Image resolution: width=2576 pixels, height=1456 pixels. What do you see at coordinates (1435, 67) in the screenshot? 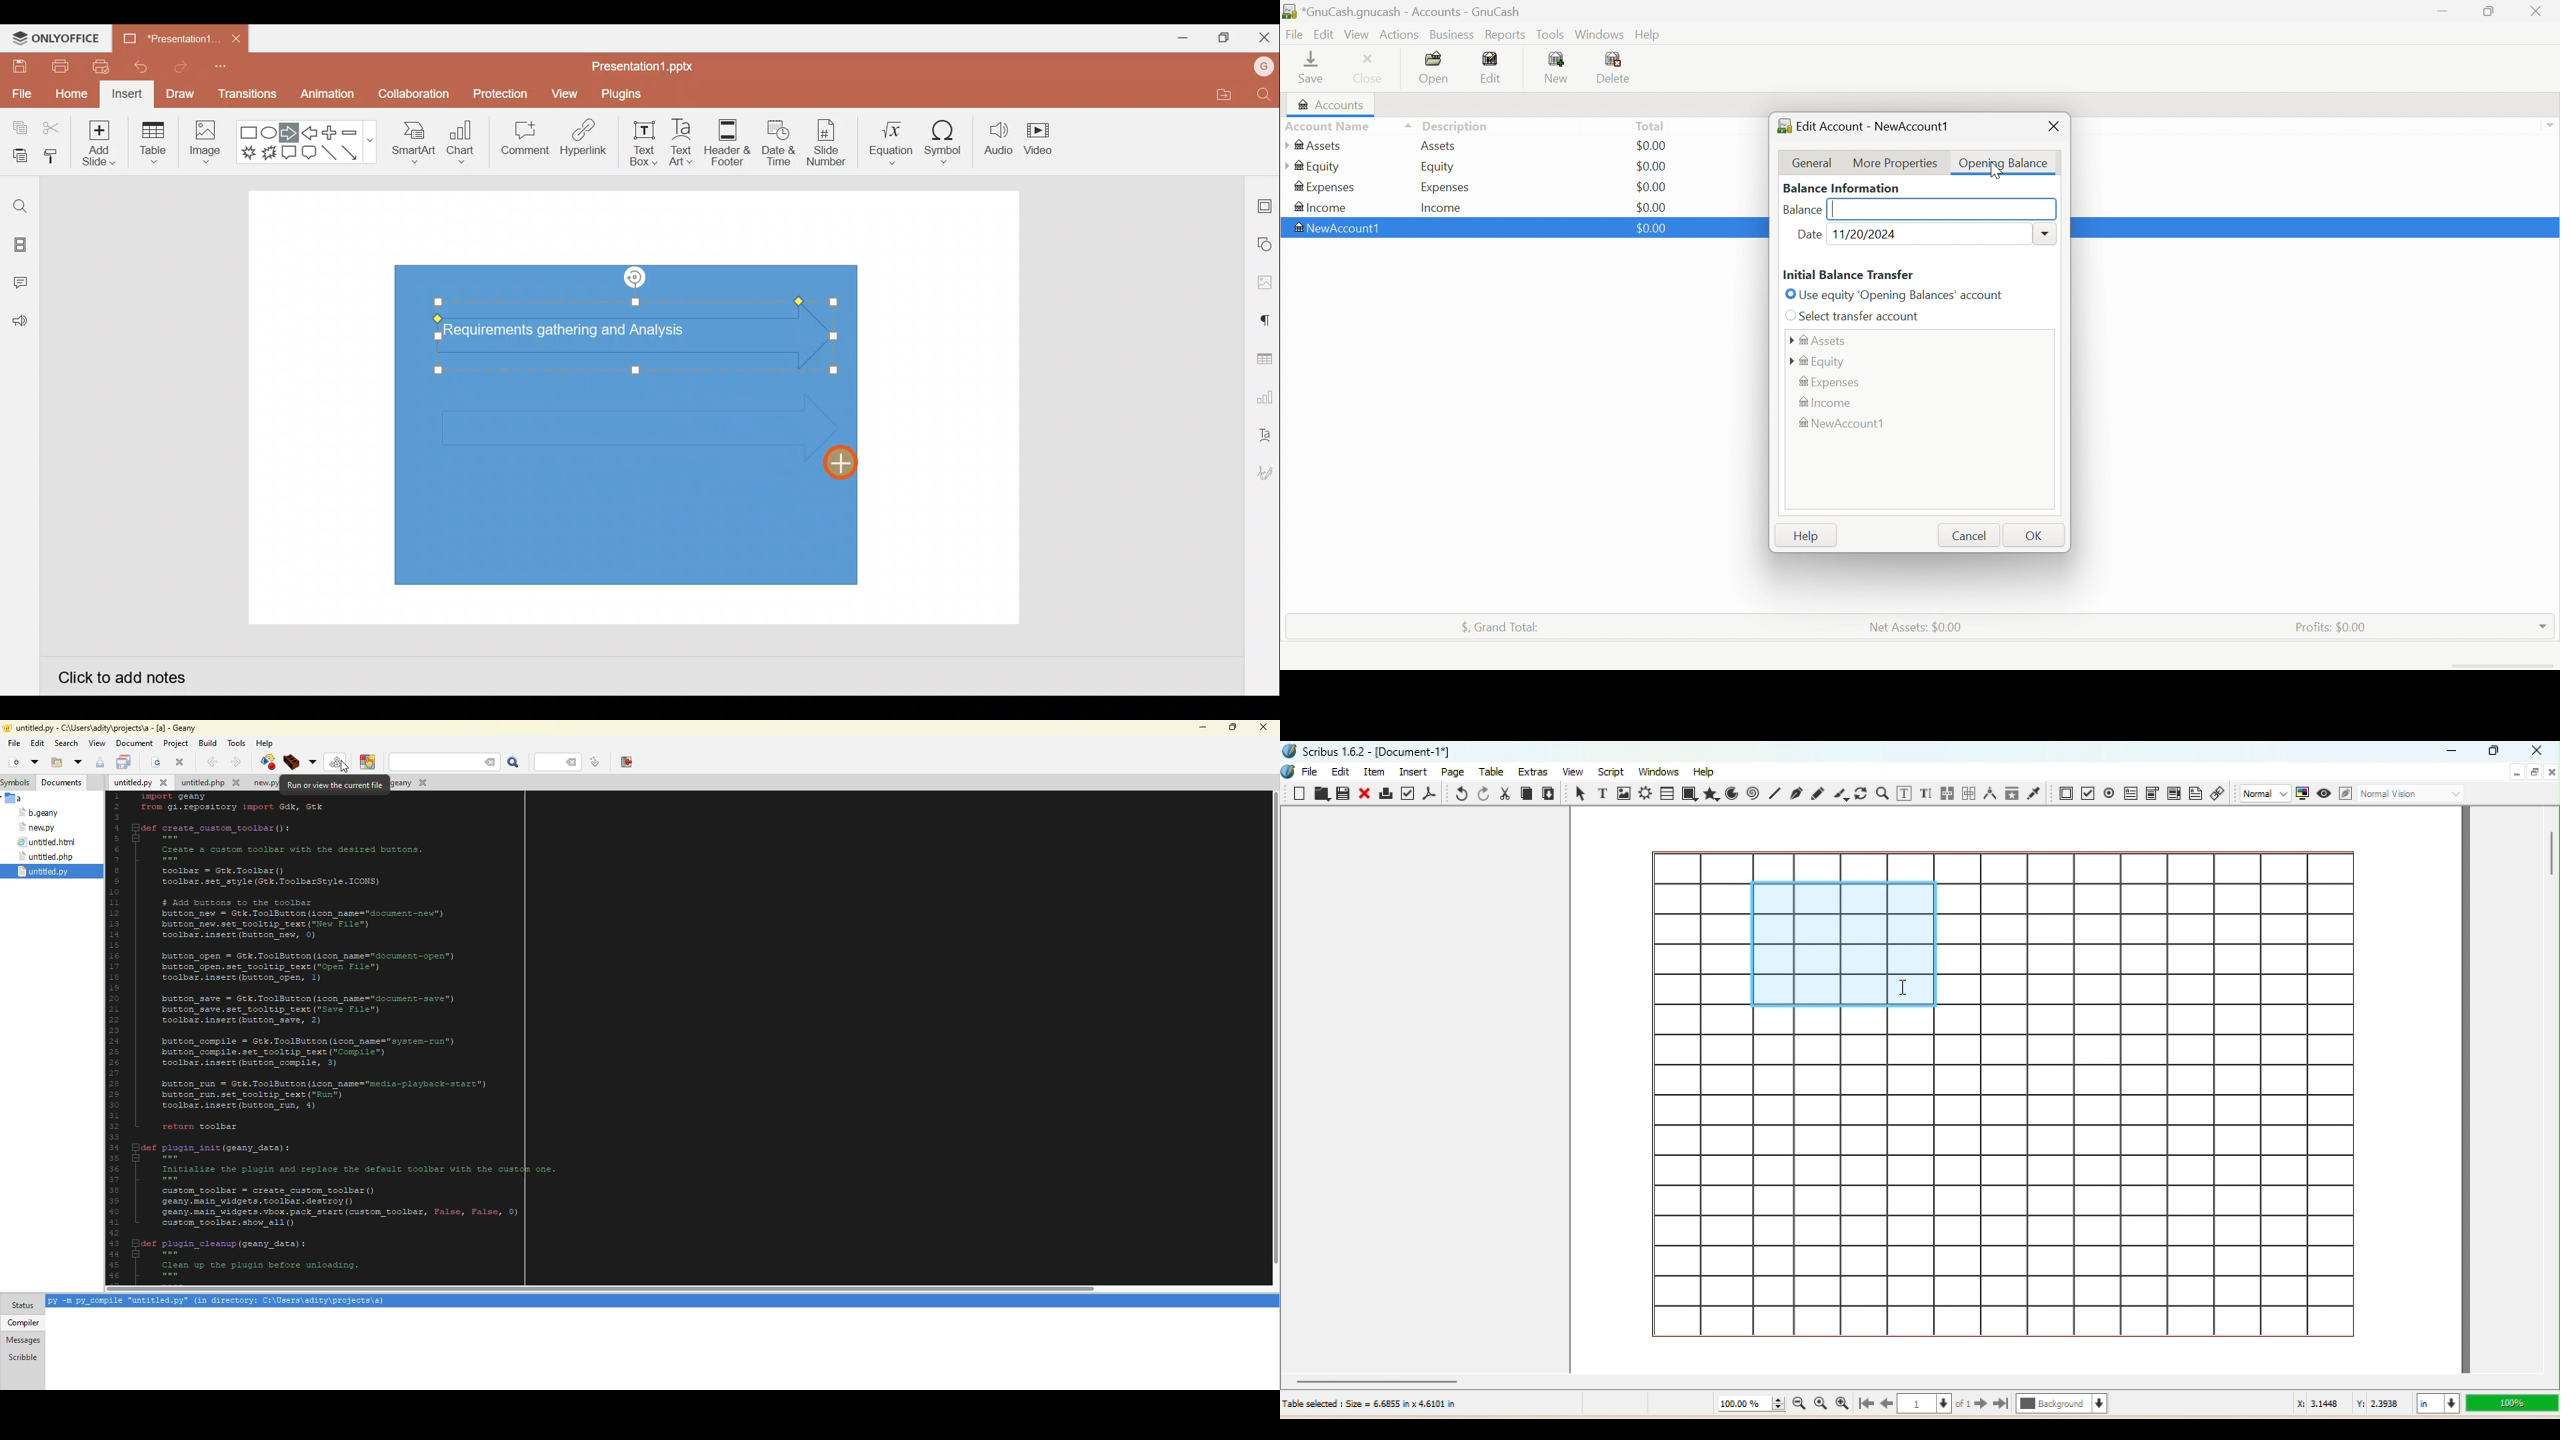
I see `Open` at bounding box center [1435, 67].